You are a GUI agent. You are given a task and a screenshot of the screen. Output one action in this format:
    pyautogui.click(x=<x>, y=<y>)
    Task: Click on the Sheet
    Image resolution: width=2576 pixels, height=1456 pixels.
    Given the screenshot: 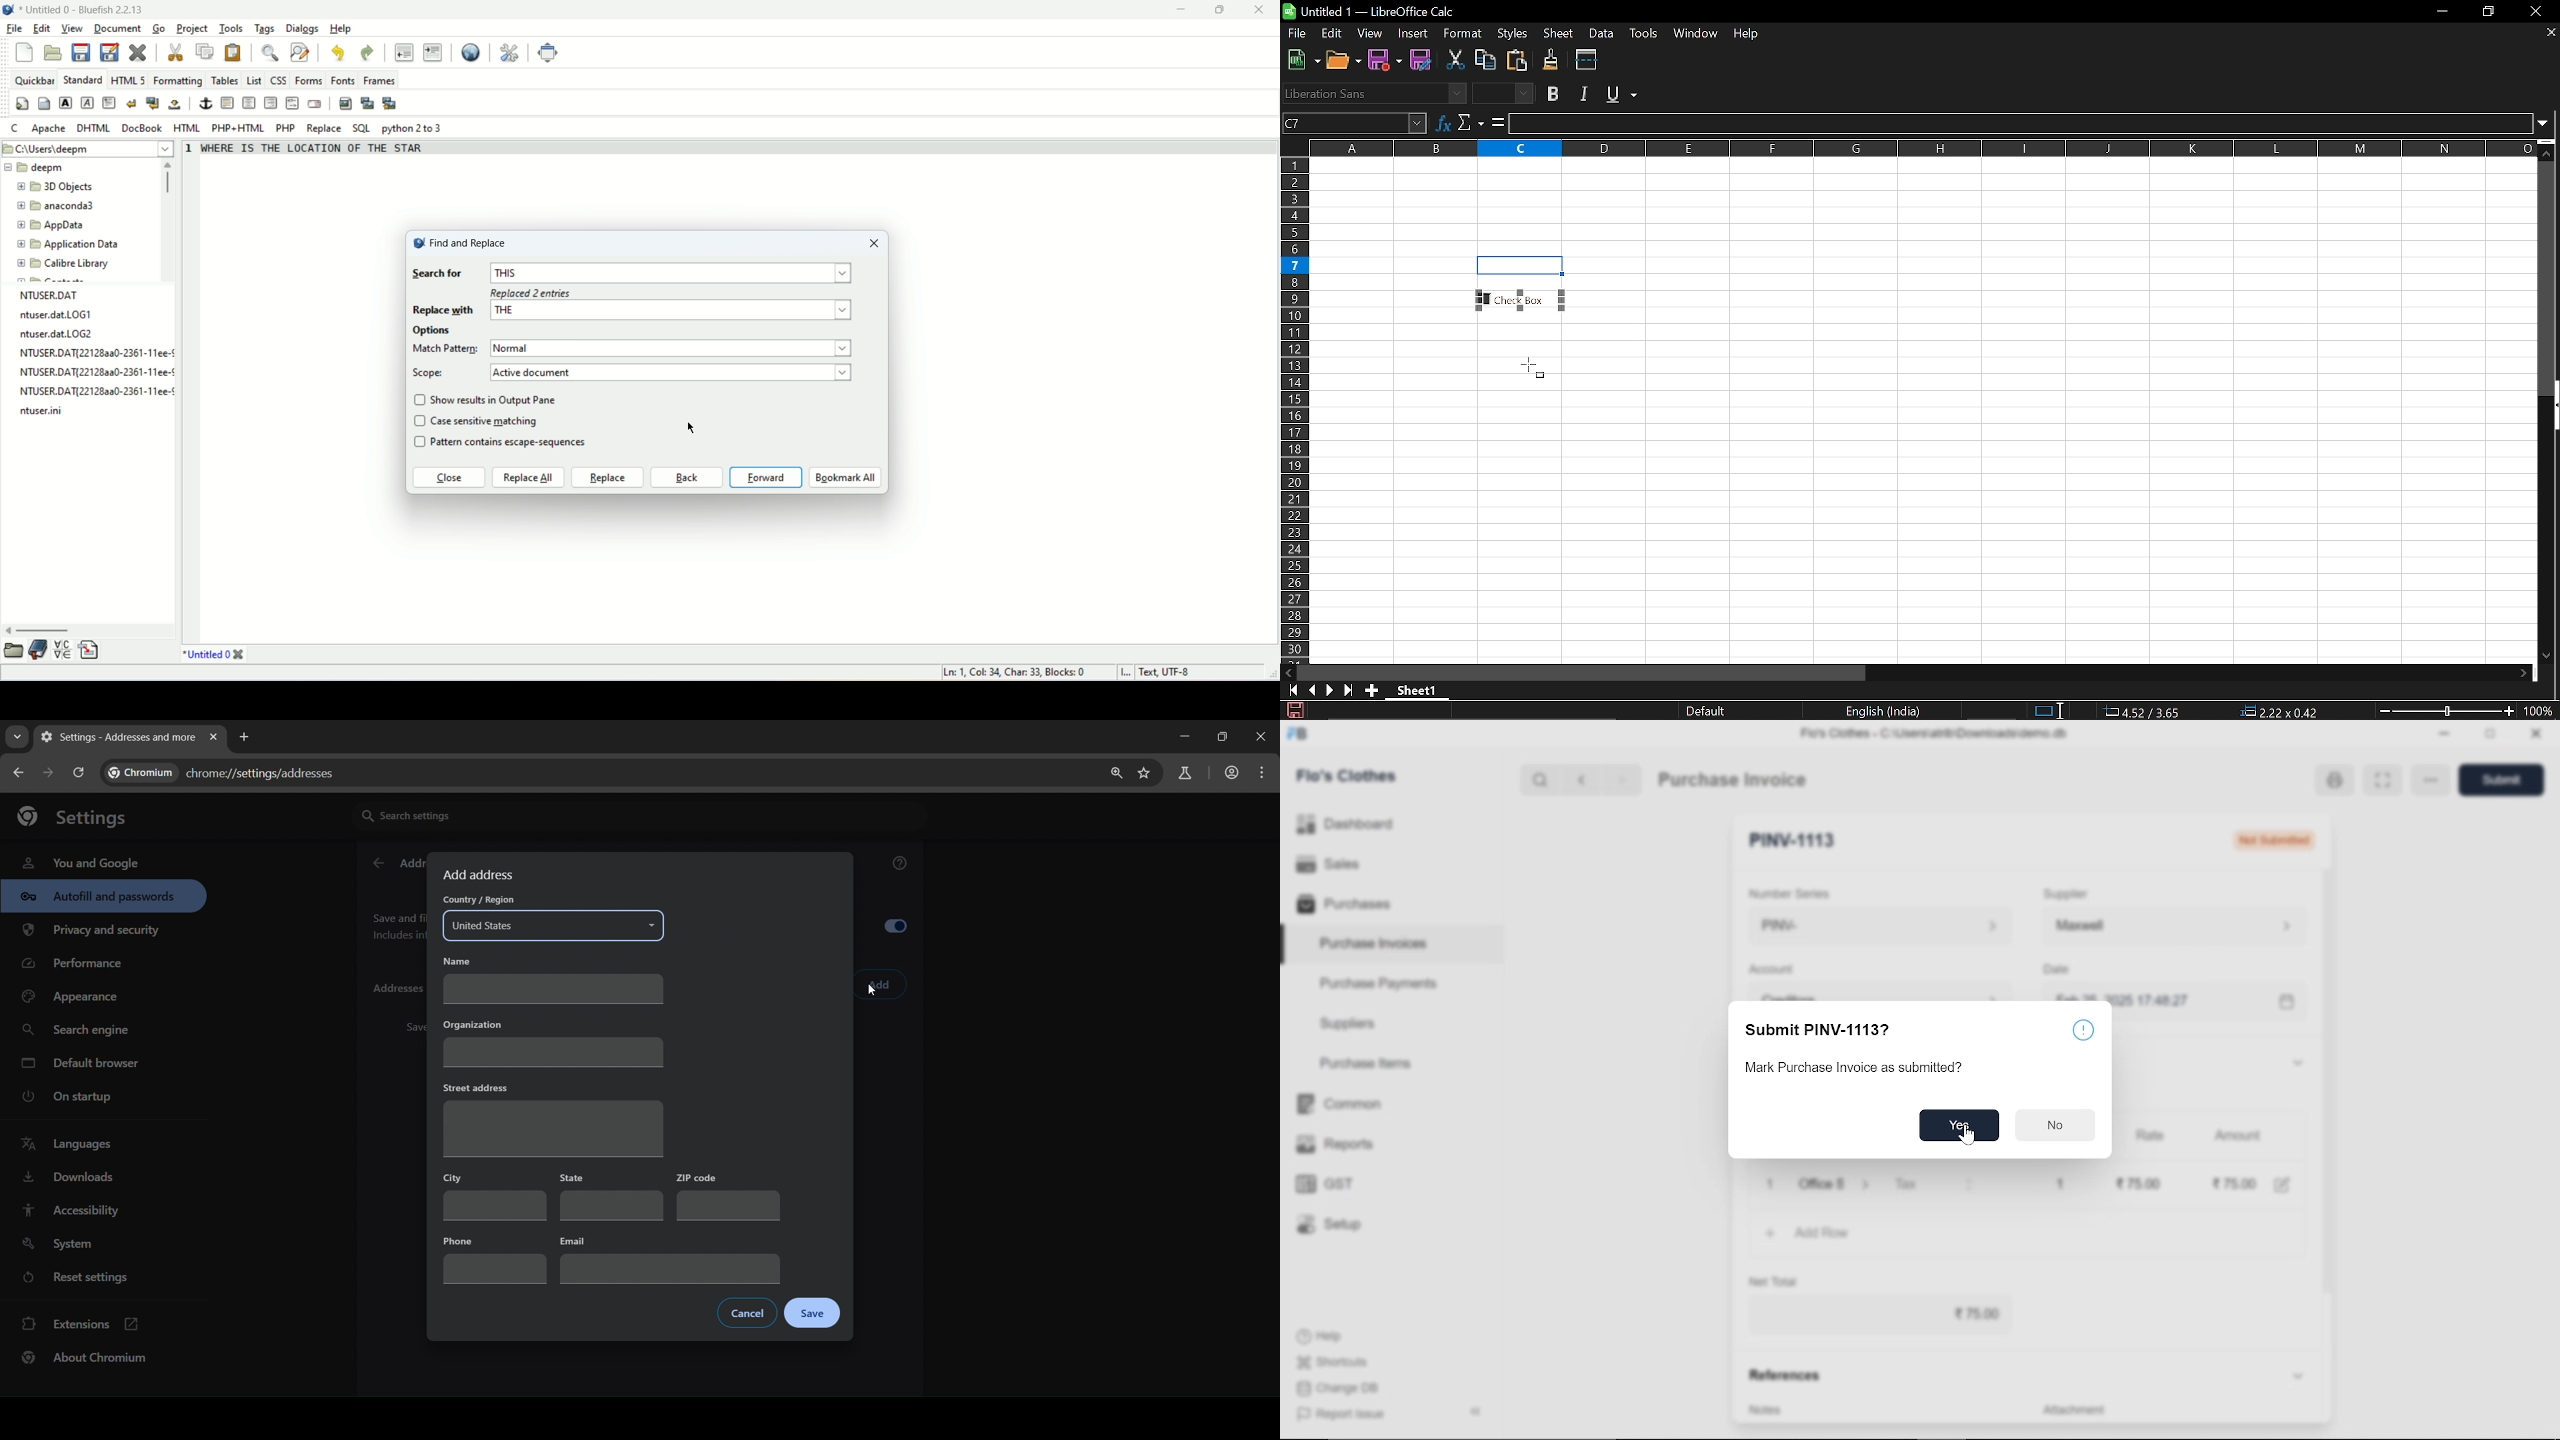 What is the action you would take?
    pyautogui.click(x=1561, y=34)
    